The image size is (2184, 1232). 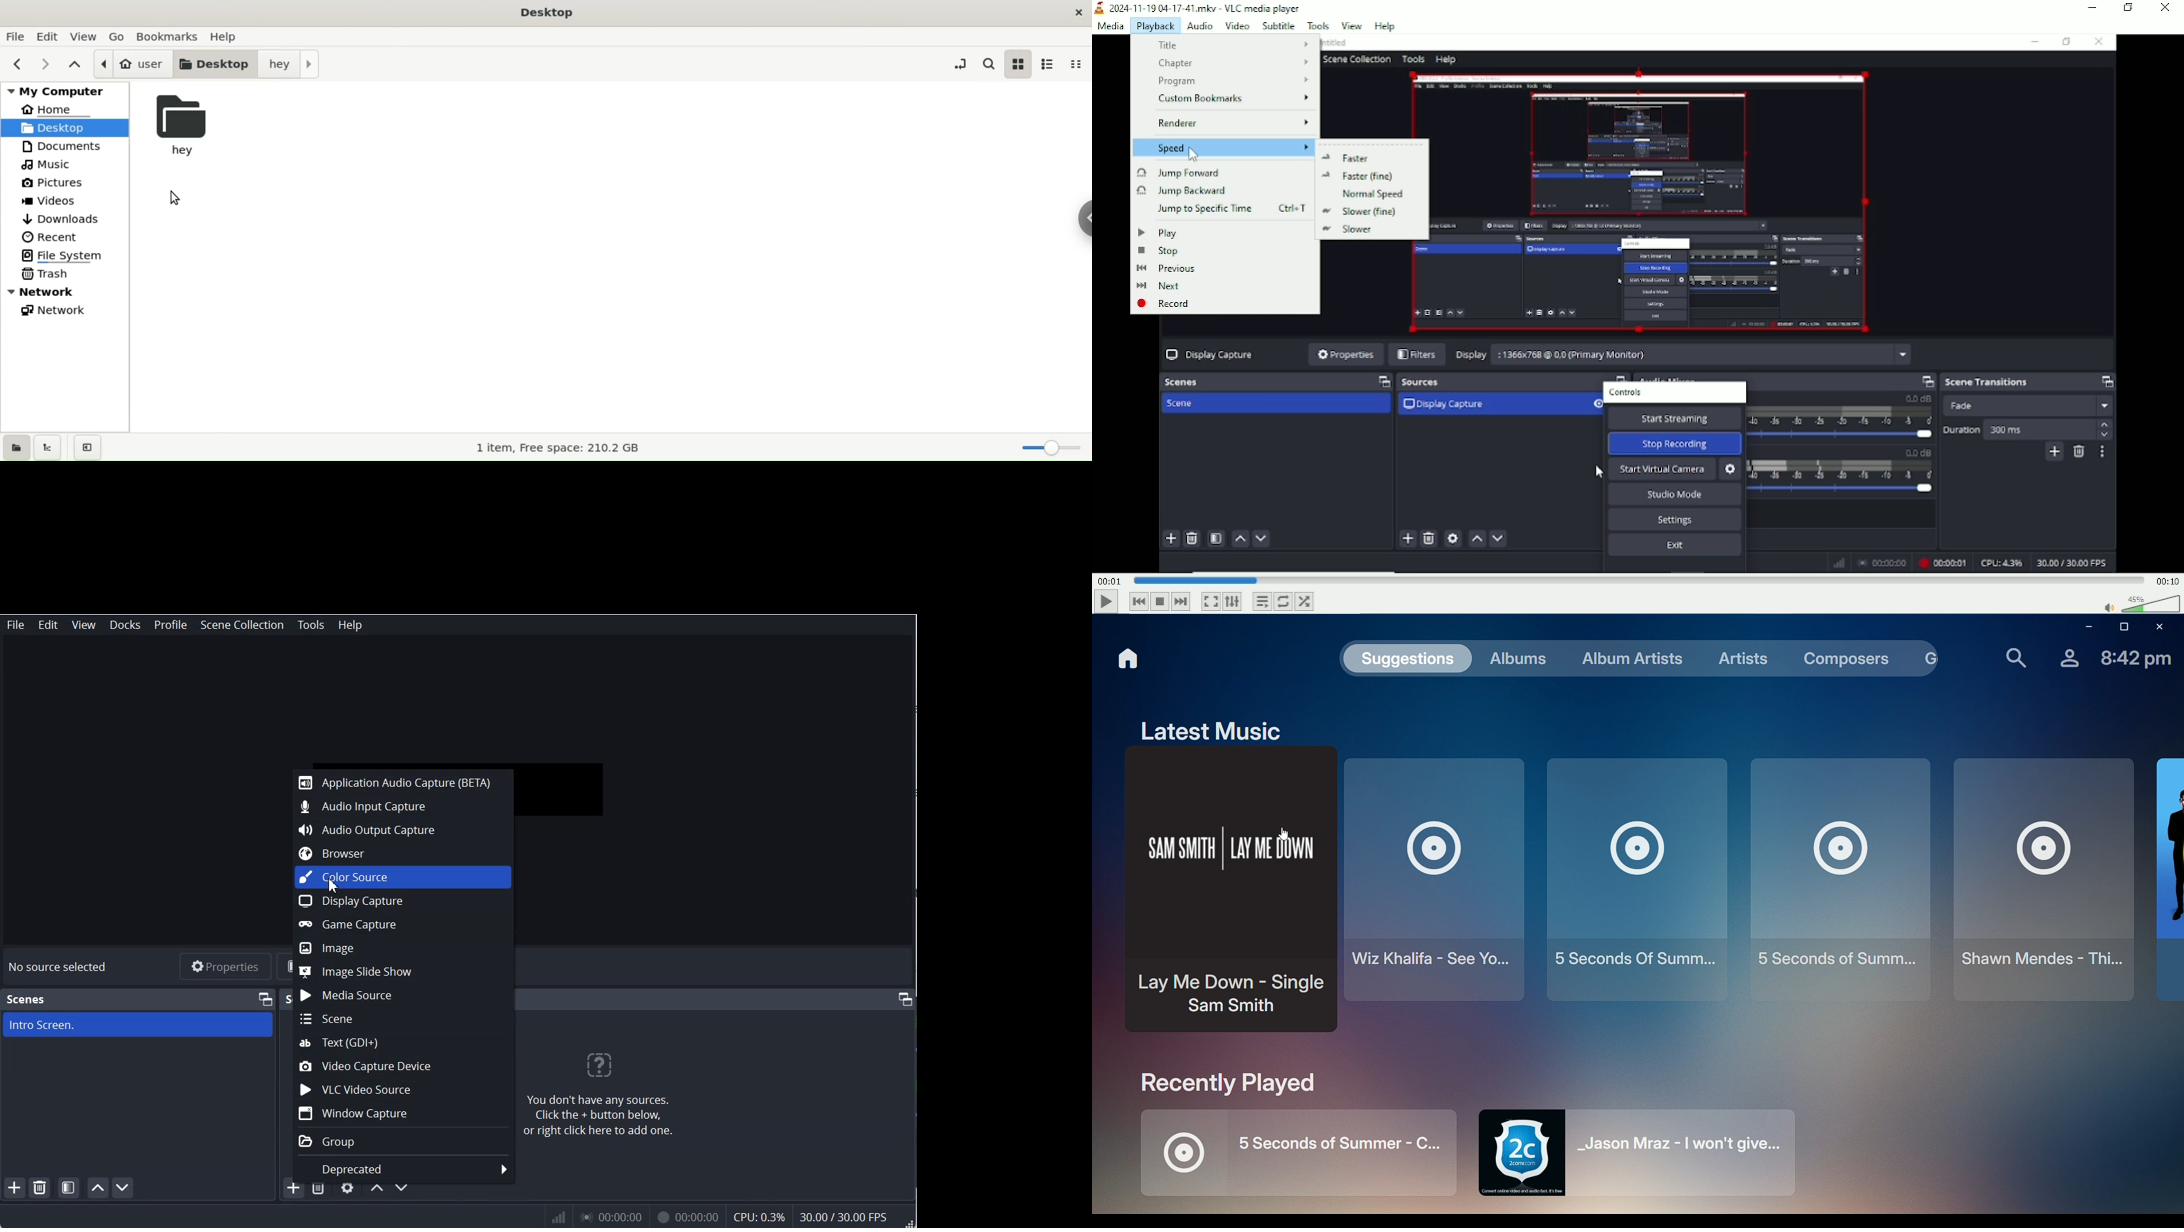 I want to click on next, so click(x=1220, y=287).